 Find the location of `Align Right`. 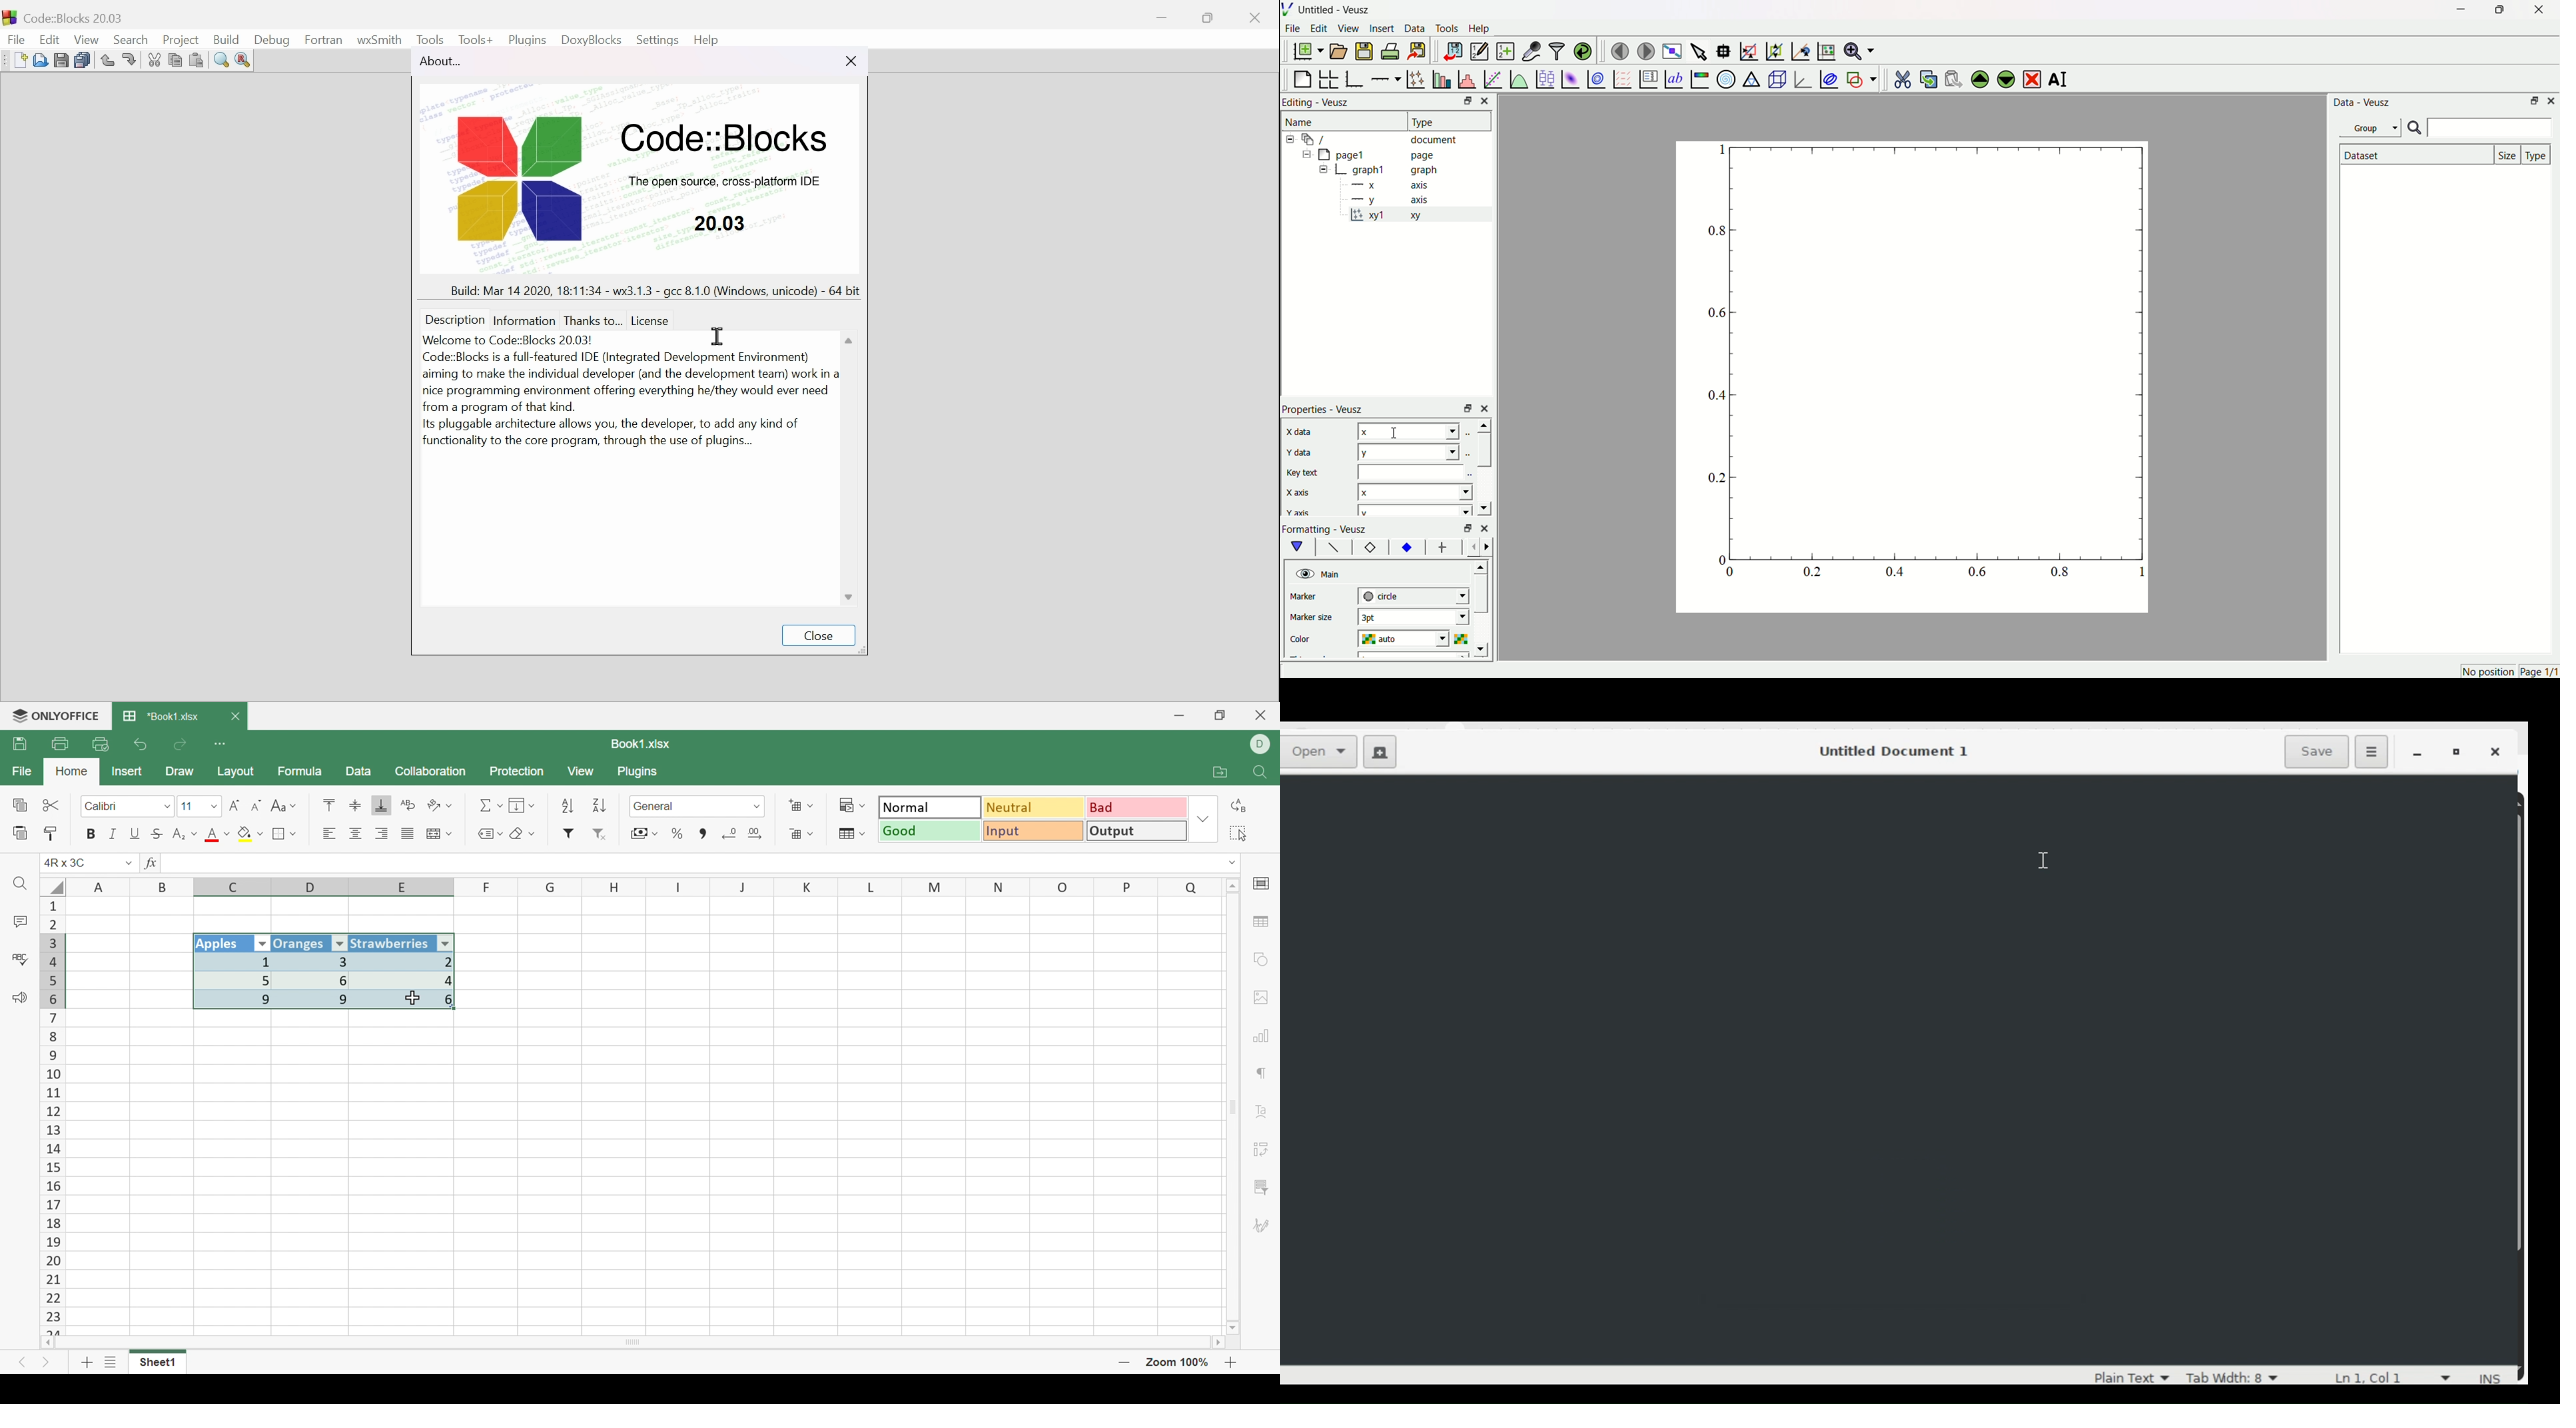

Align Right is located at coordinates (329, 833).